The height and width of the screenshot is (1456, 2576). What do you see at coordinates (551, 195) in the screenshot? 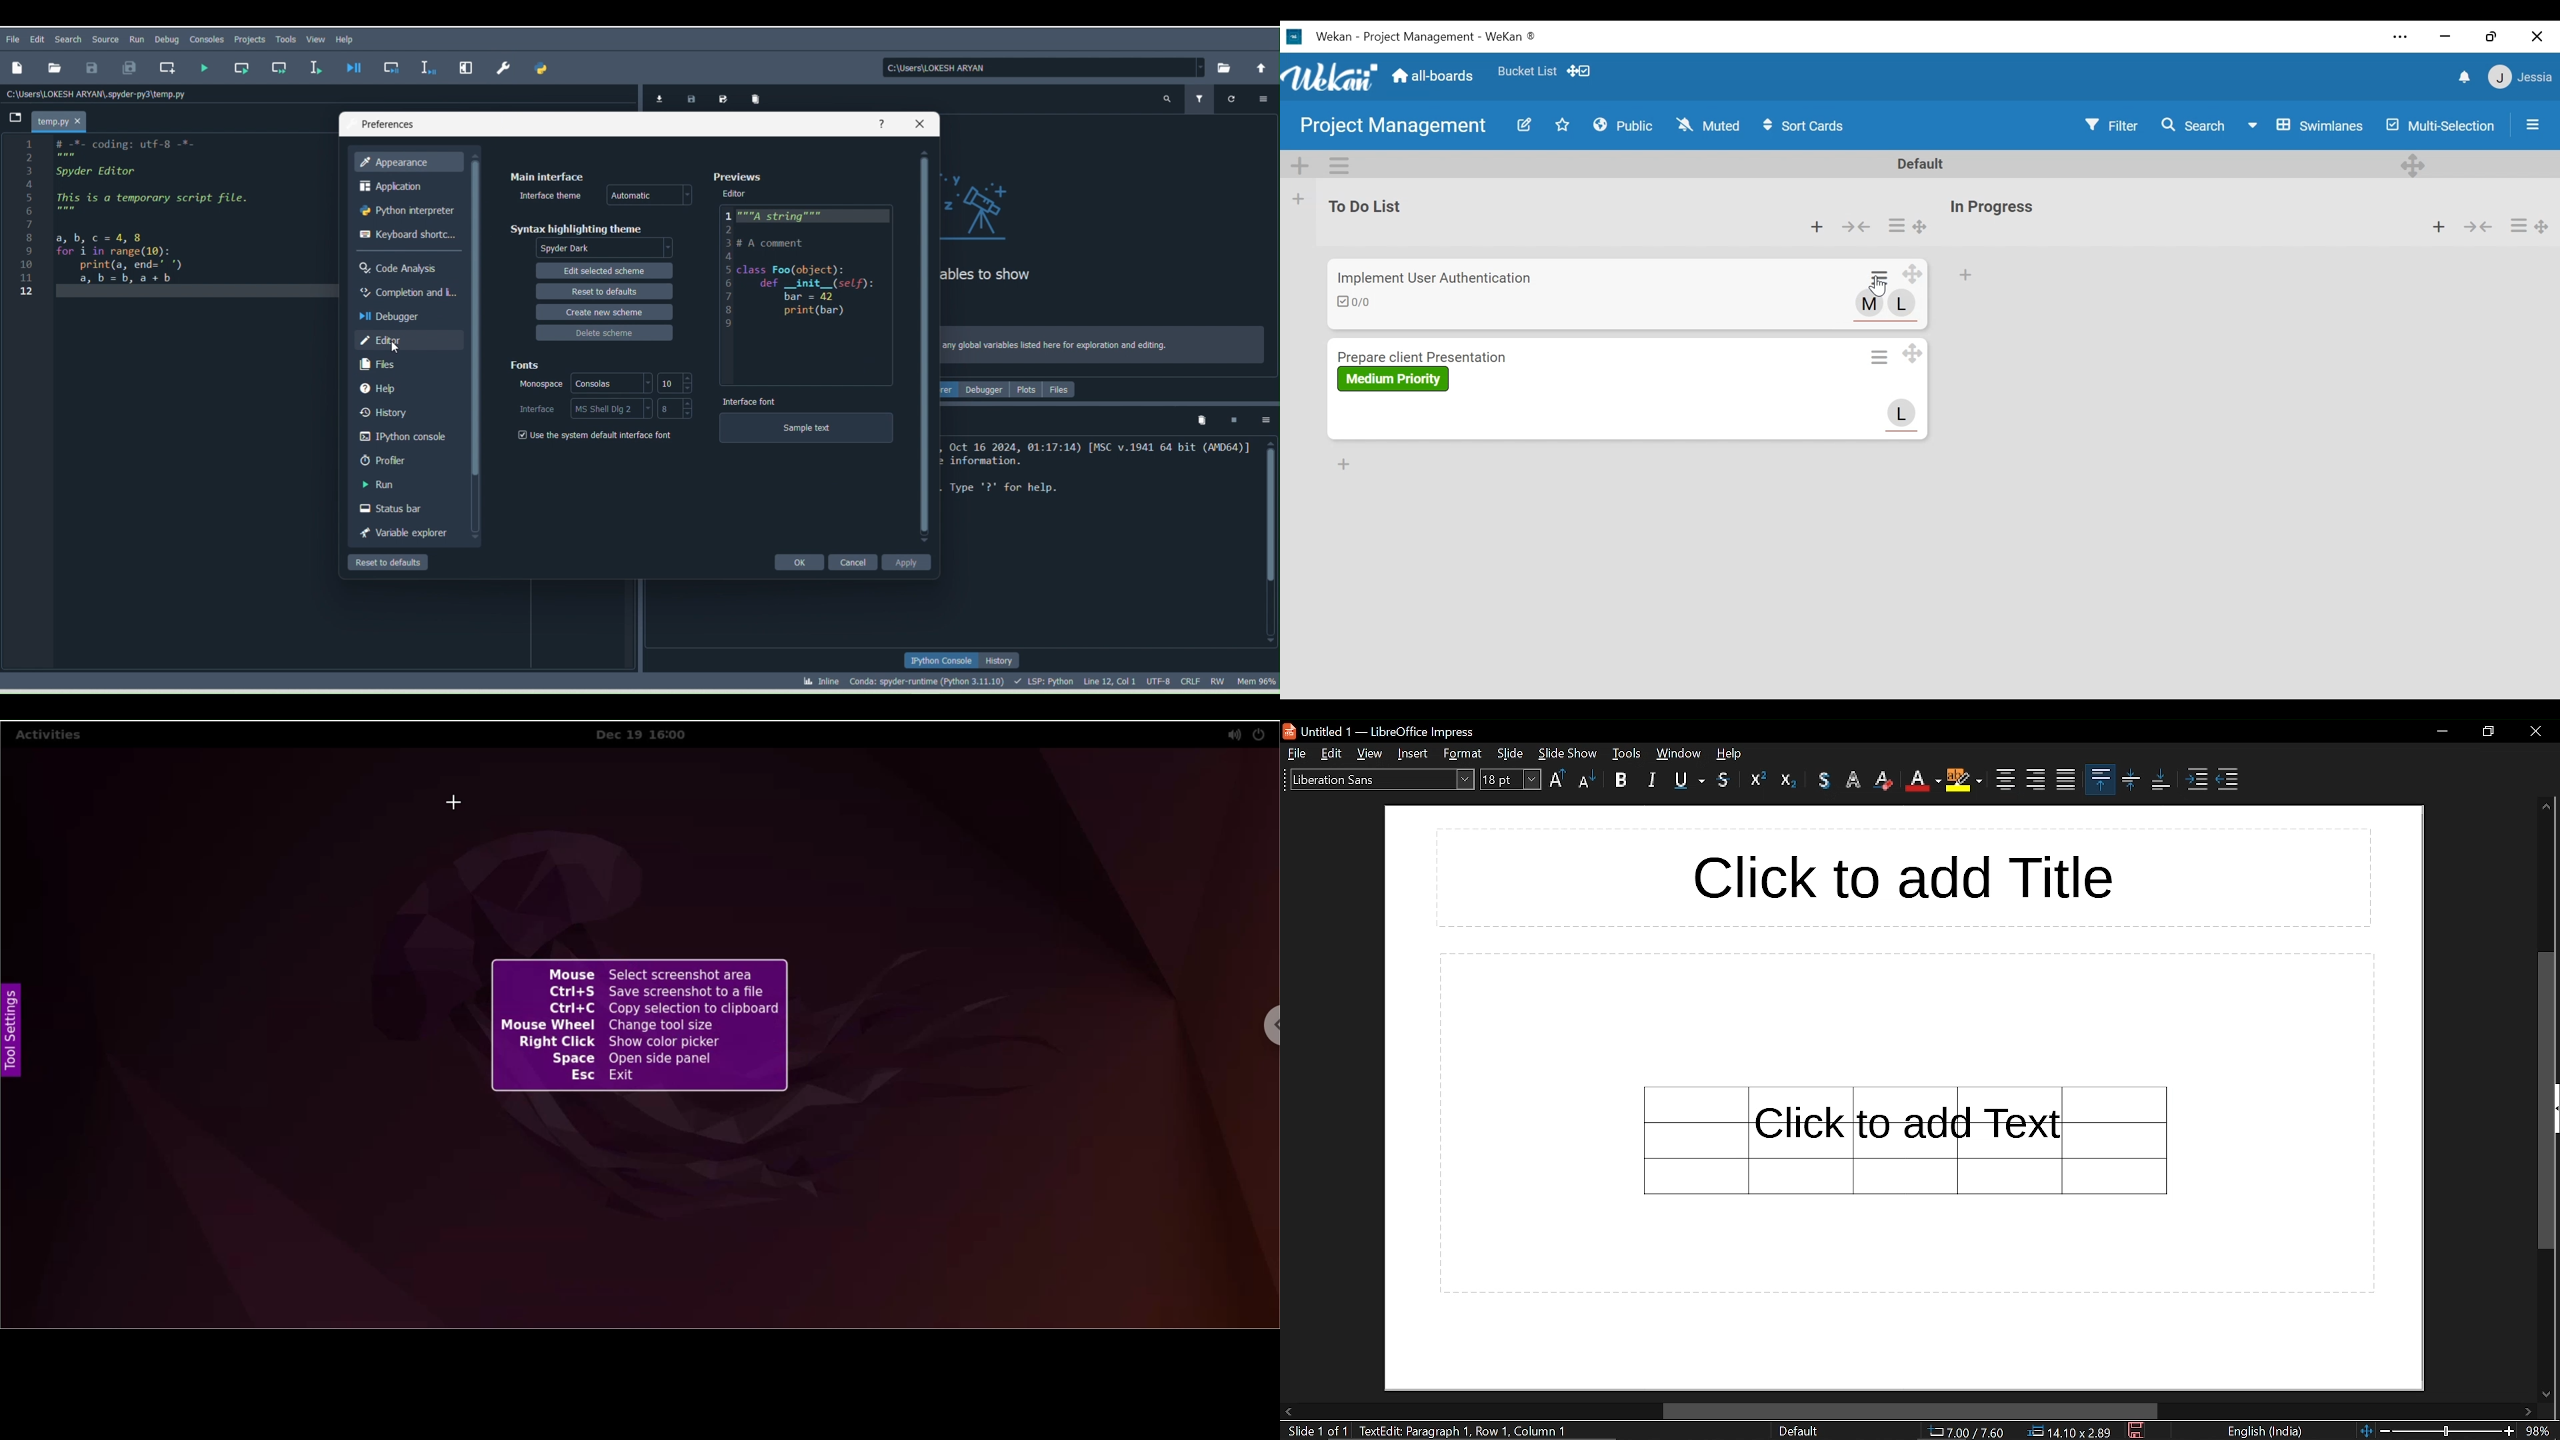
I see `Interface theme` at bounding box center [551, 195].